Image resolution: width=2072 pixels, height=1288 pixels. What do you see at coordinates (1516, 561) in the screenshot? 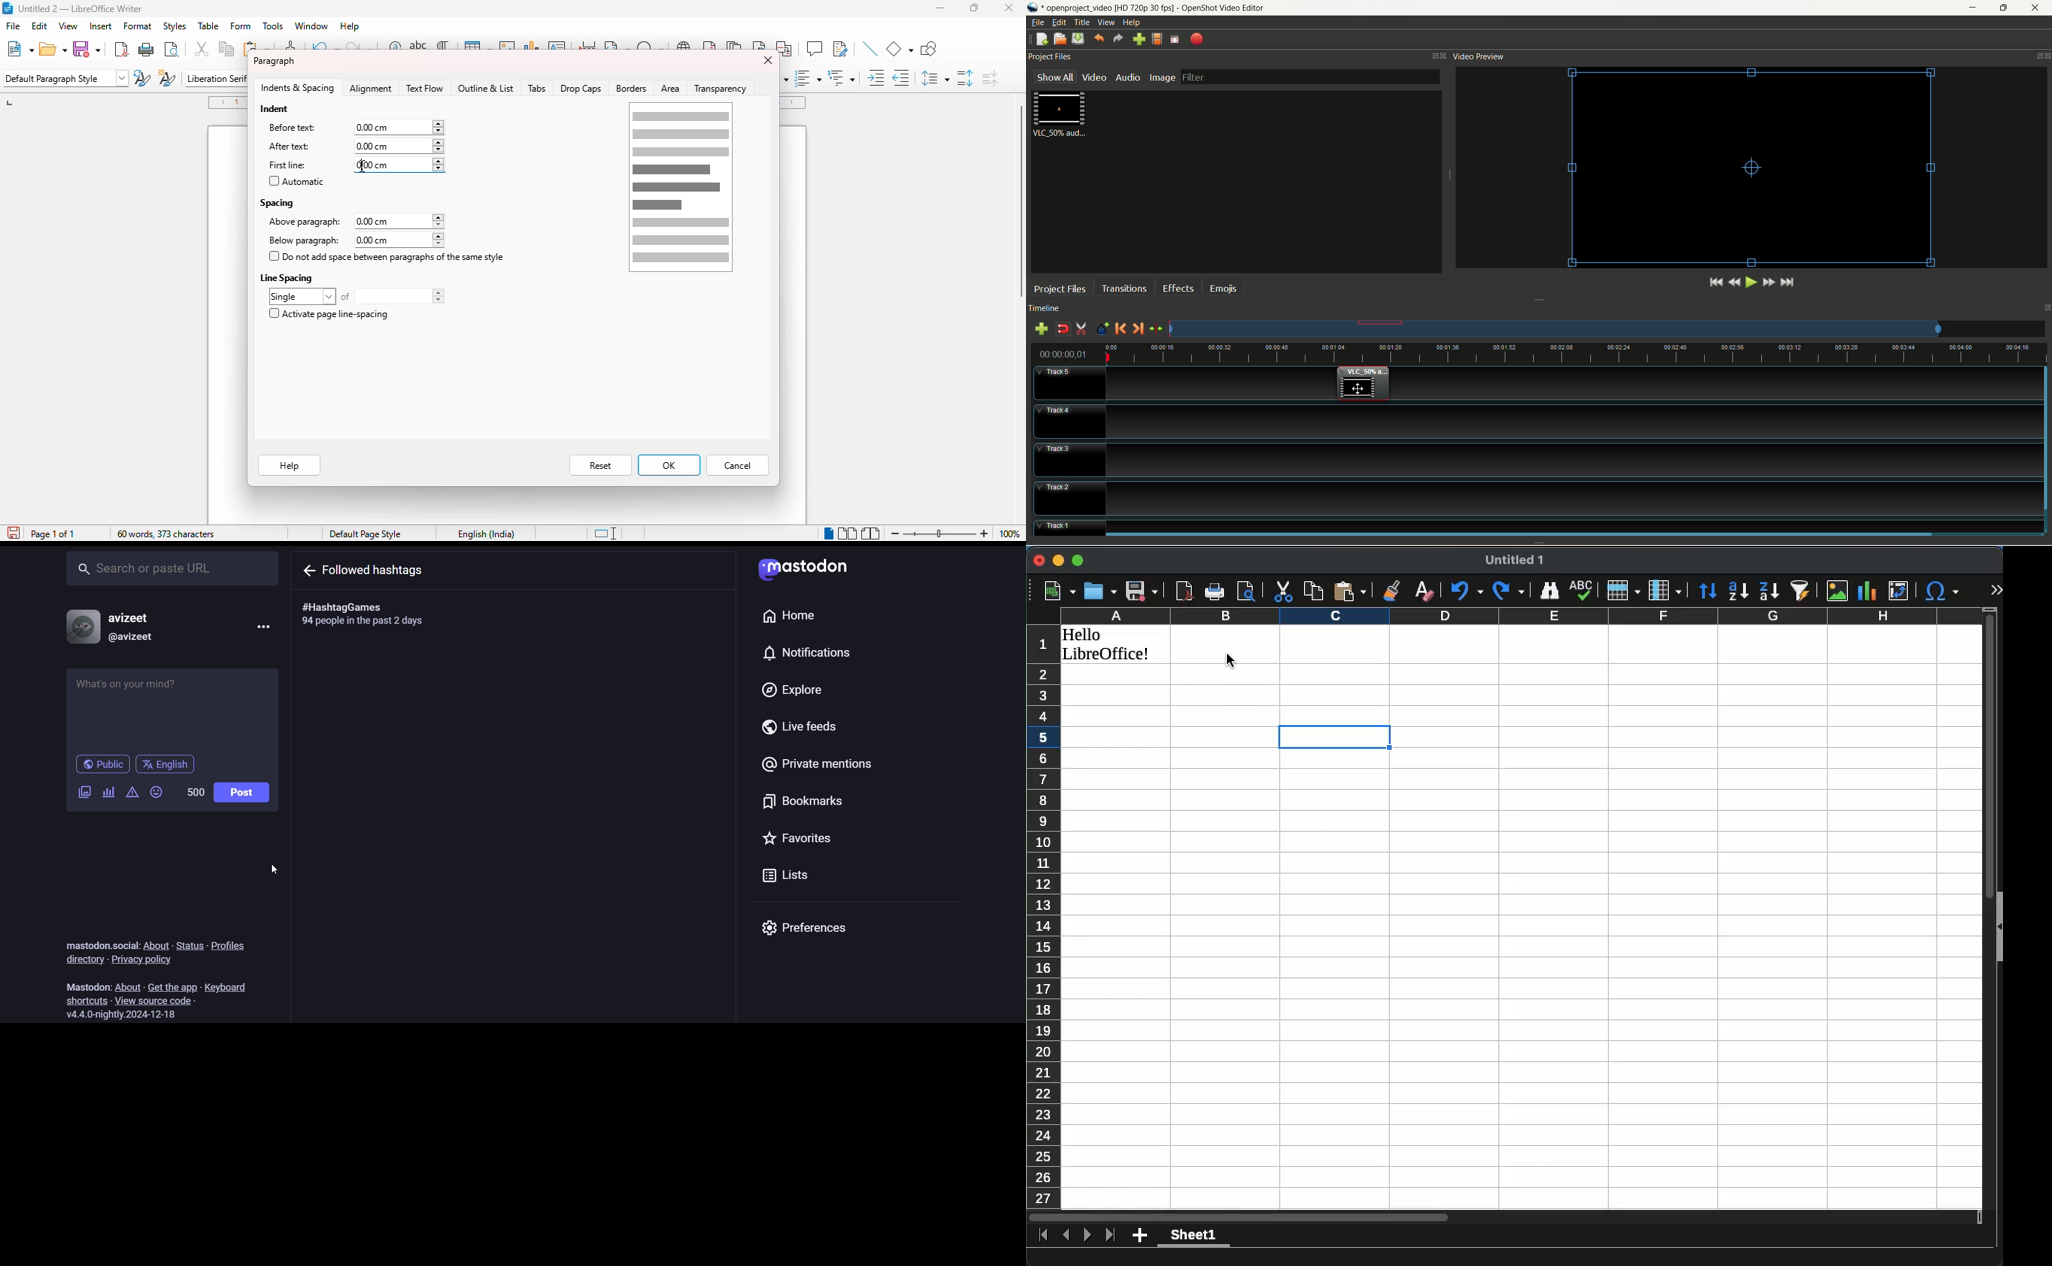
I see `untitled 1` at bounding box center [1516, 561].